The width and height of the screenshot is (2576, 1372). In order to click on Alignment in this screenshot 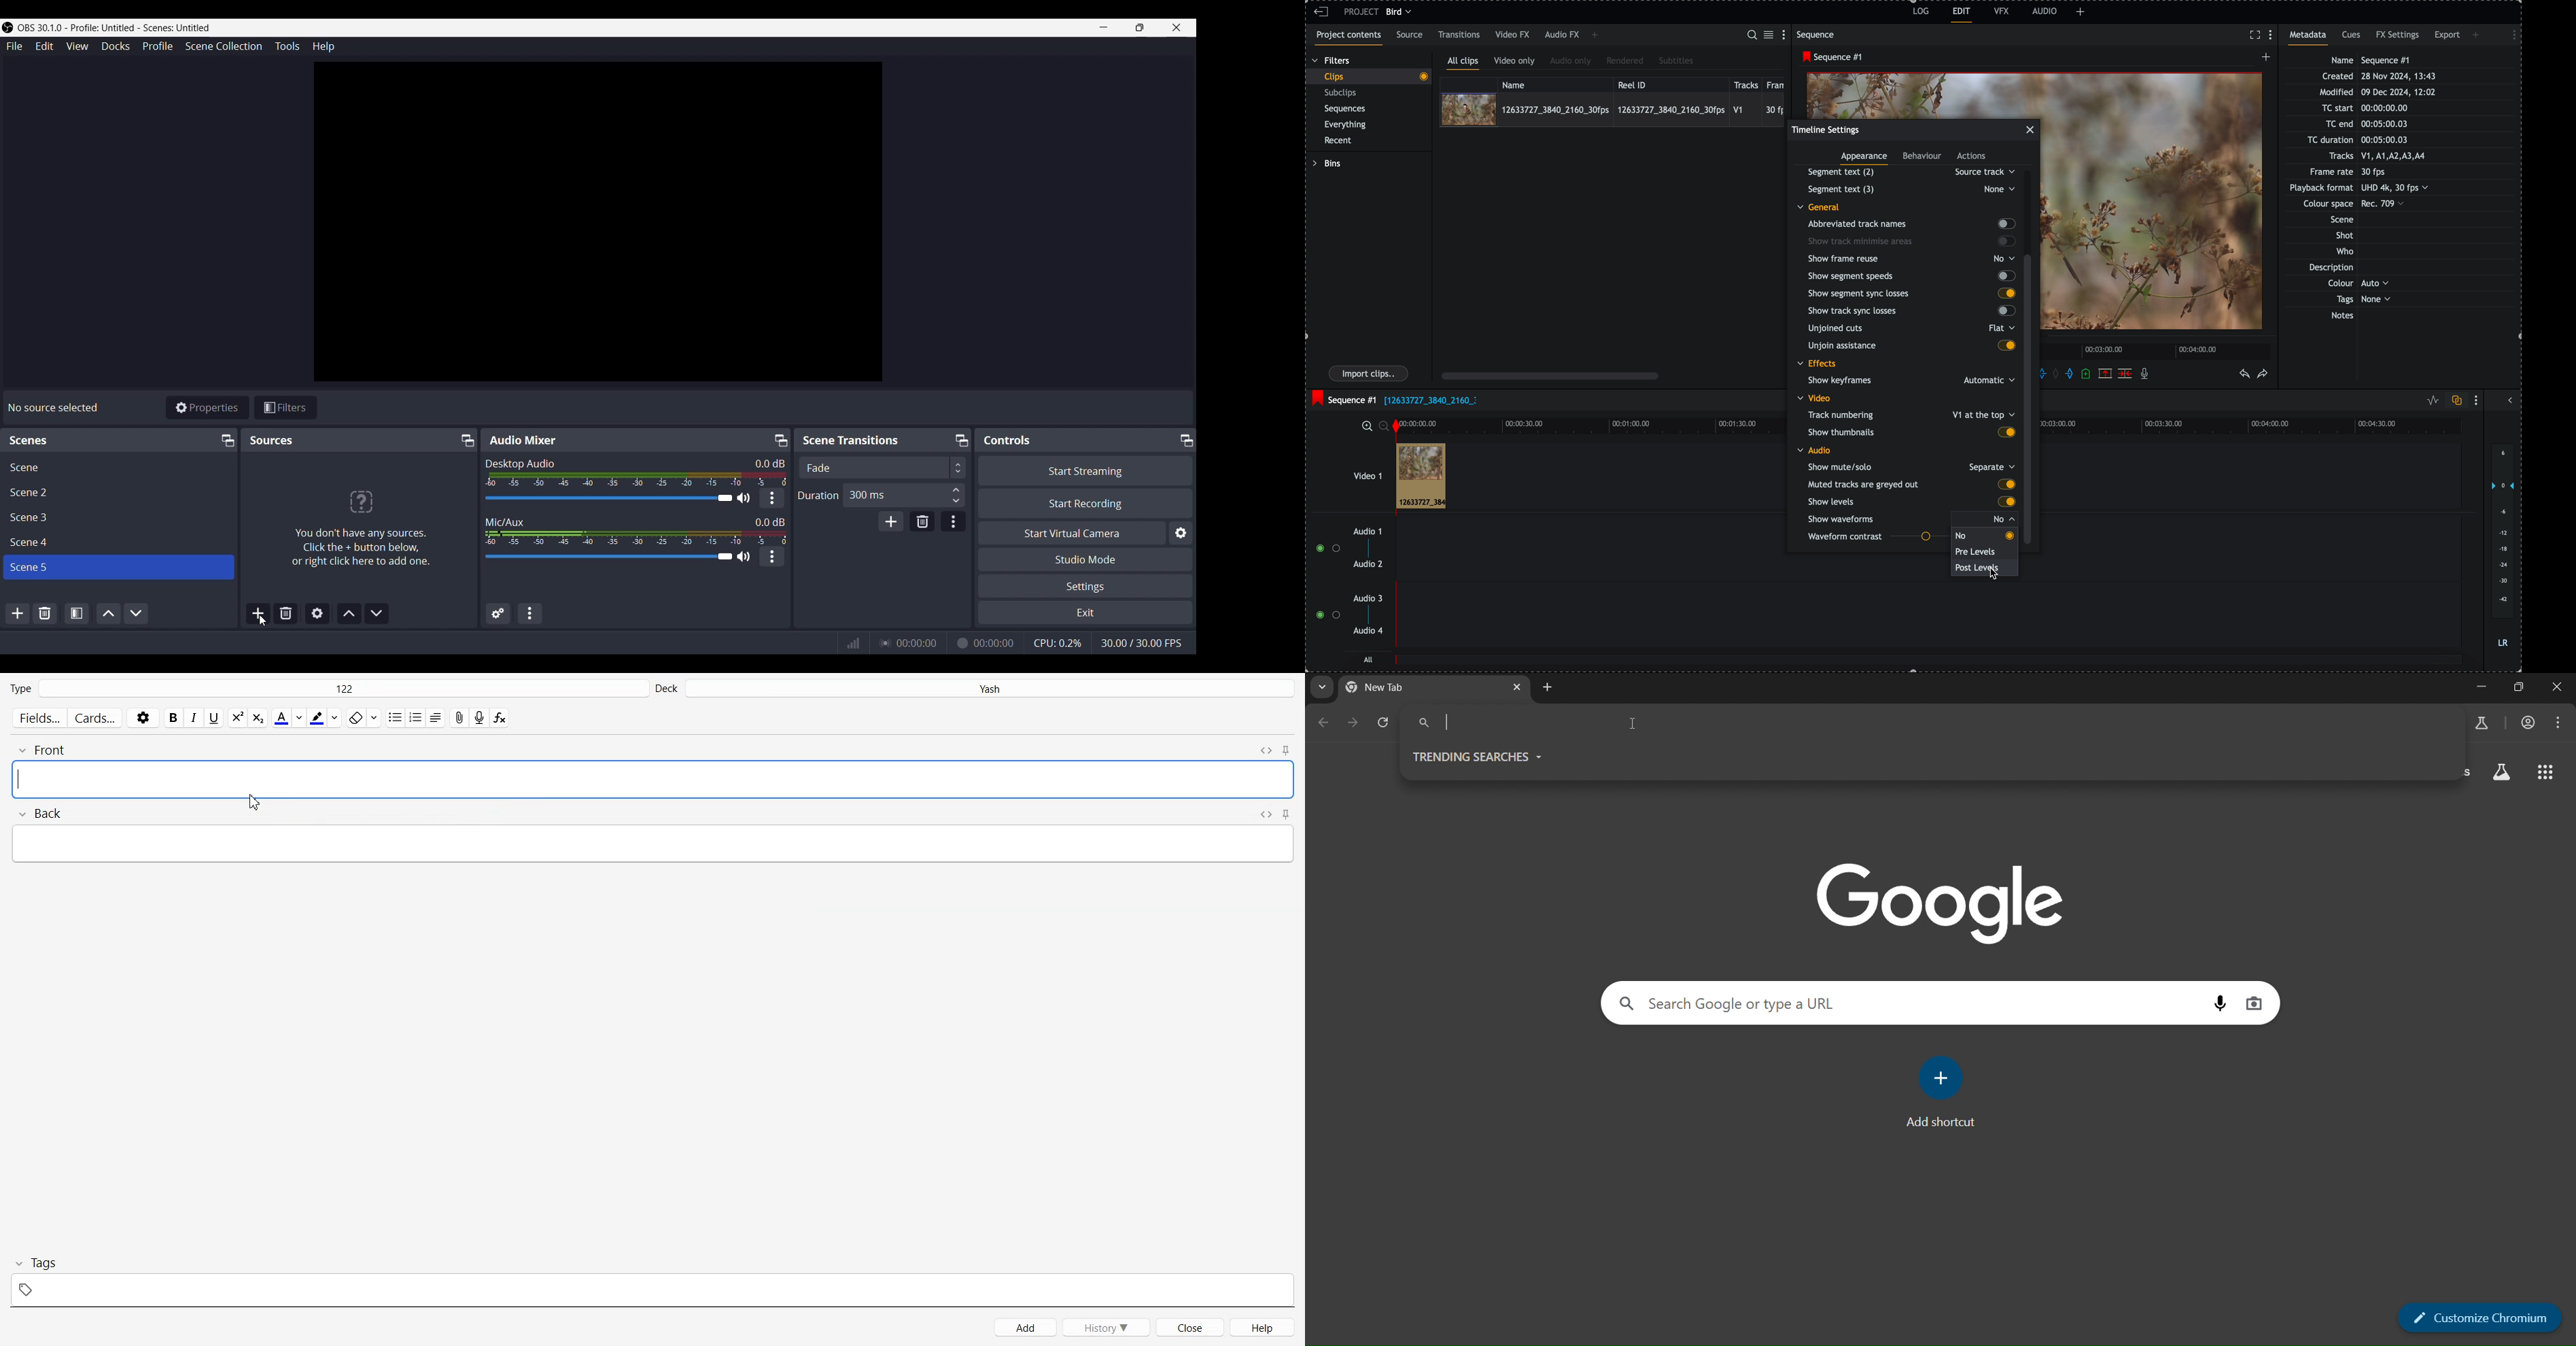, I will do `click(435, 717)`.